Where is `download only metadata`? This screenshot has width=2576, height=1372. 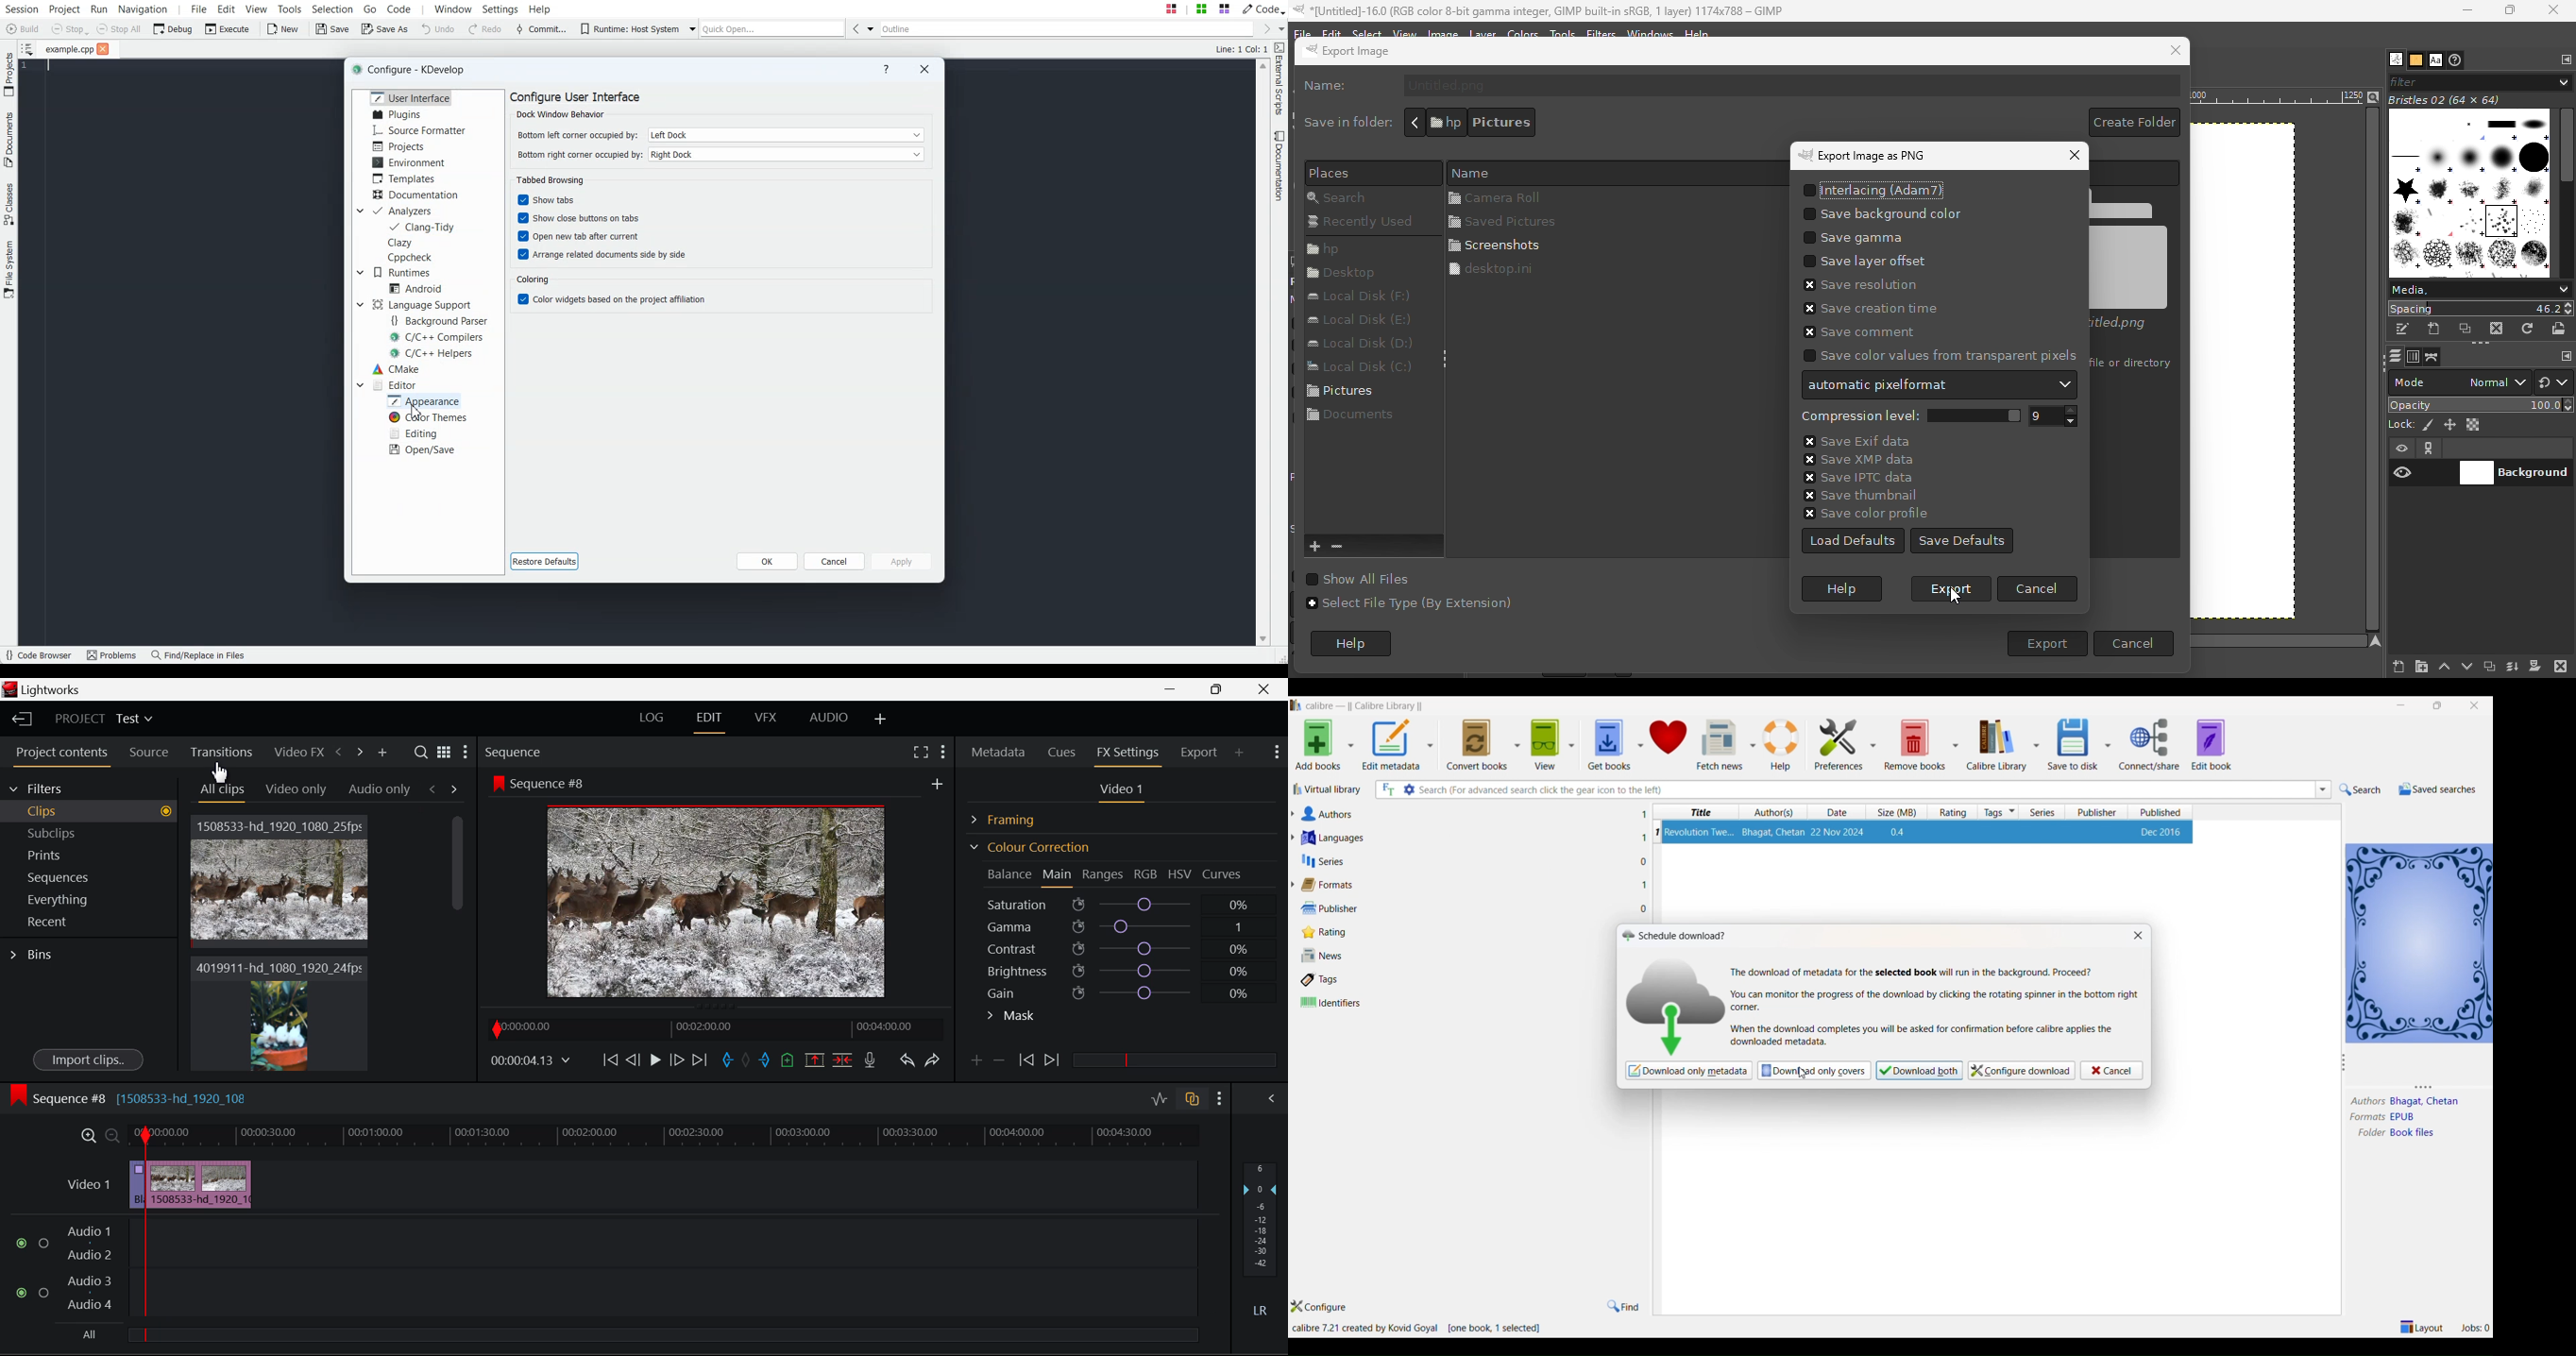 download only metadata is located at coordinates (1689, 1071).